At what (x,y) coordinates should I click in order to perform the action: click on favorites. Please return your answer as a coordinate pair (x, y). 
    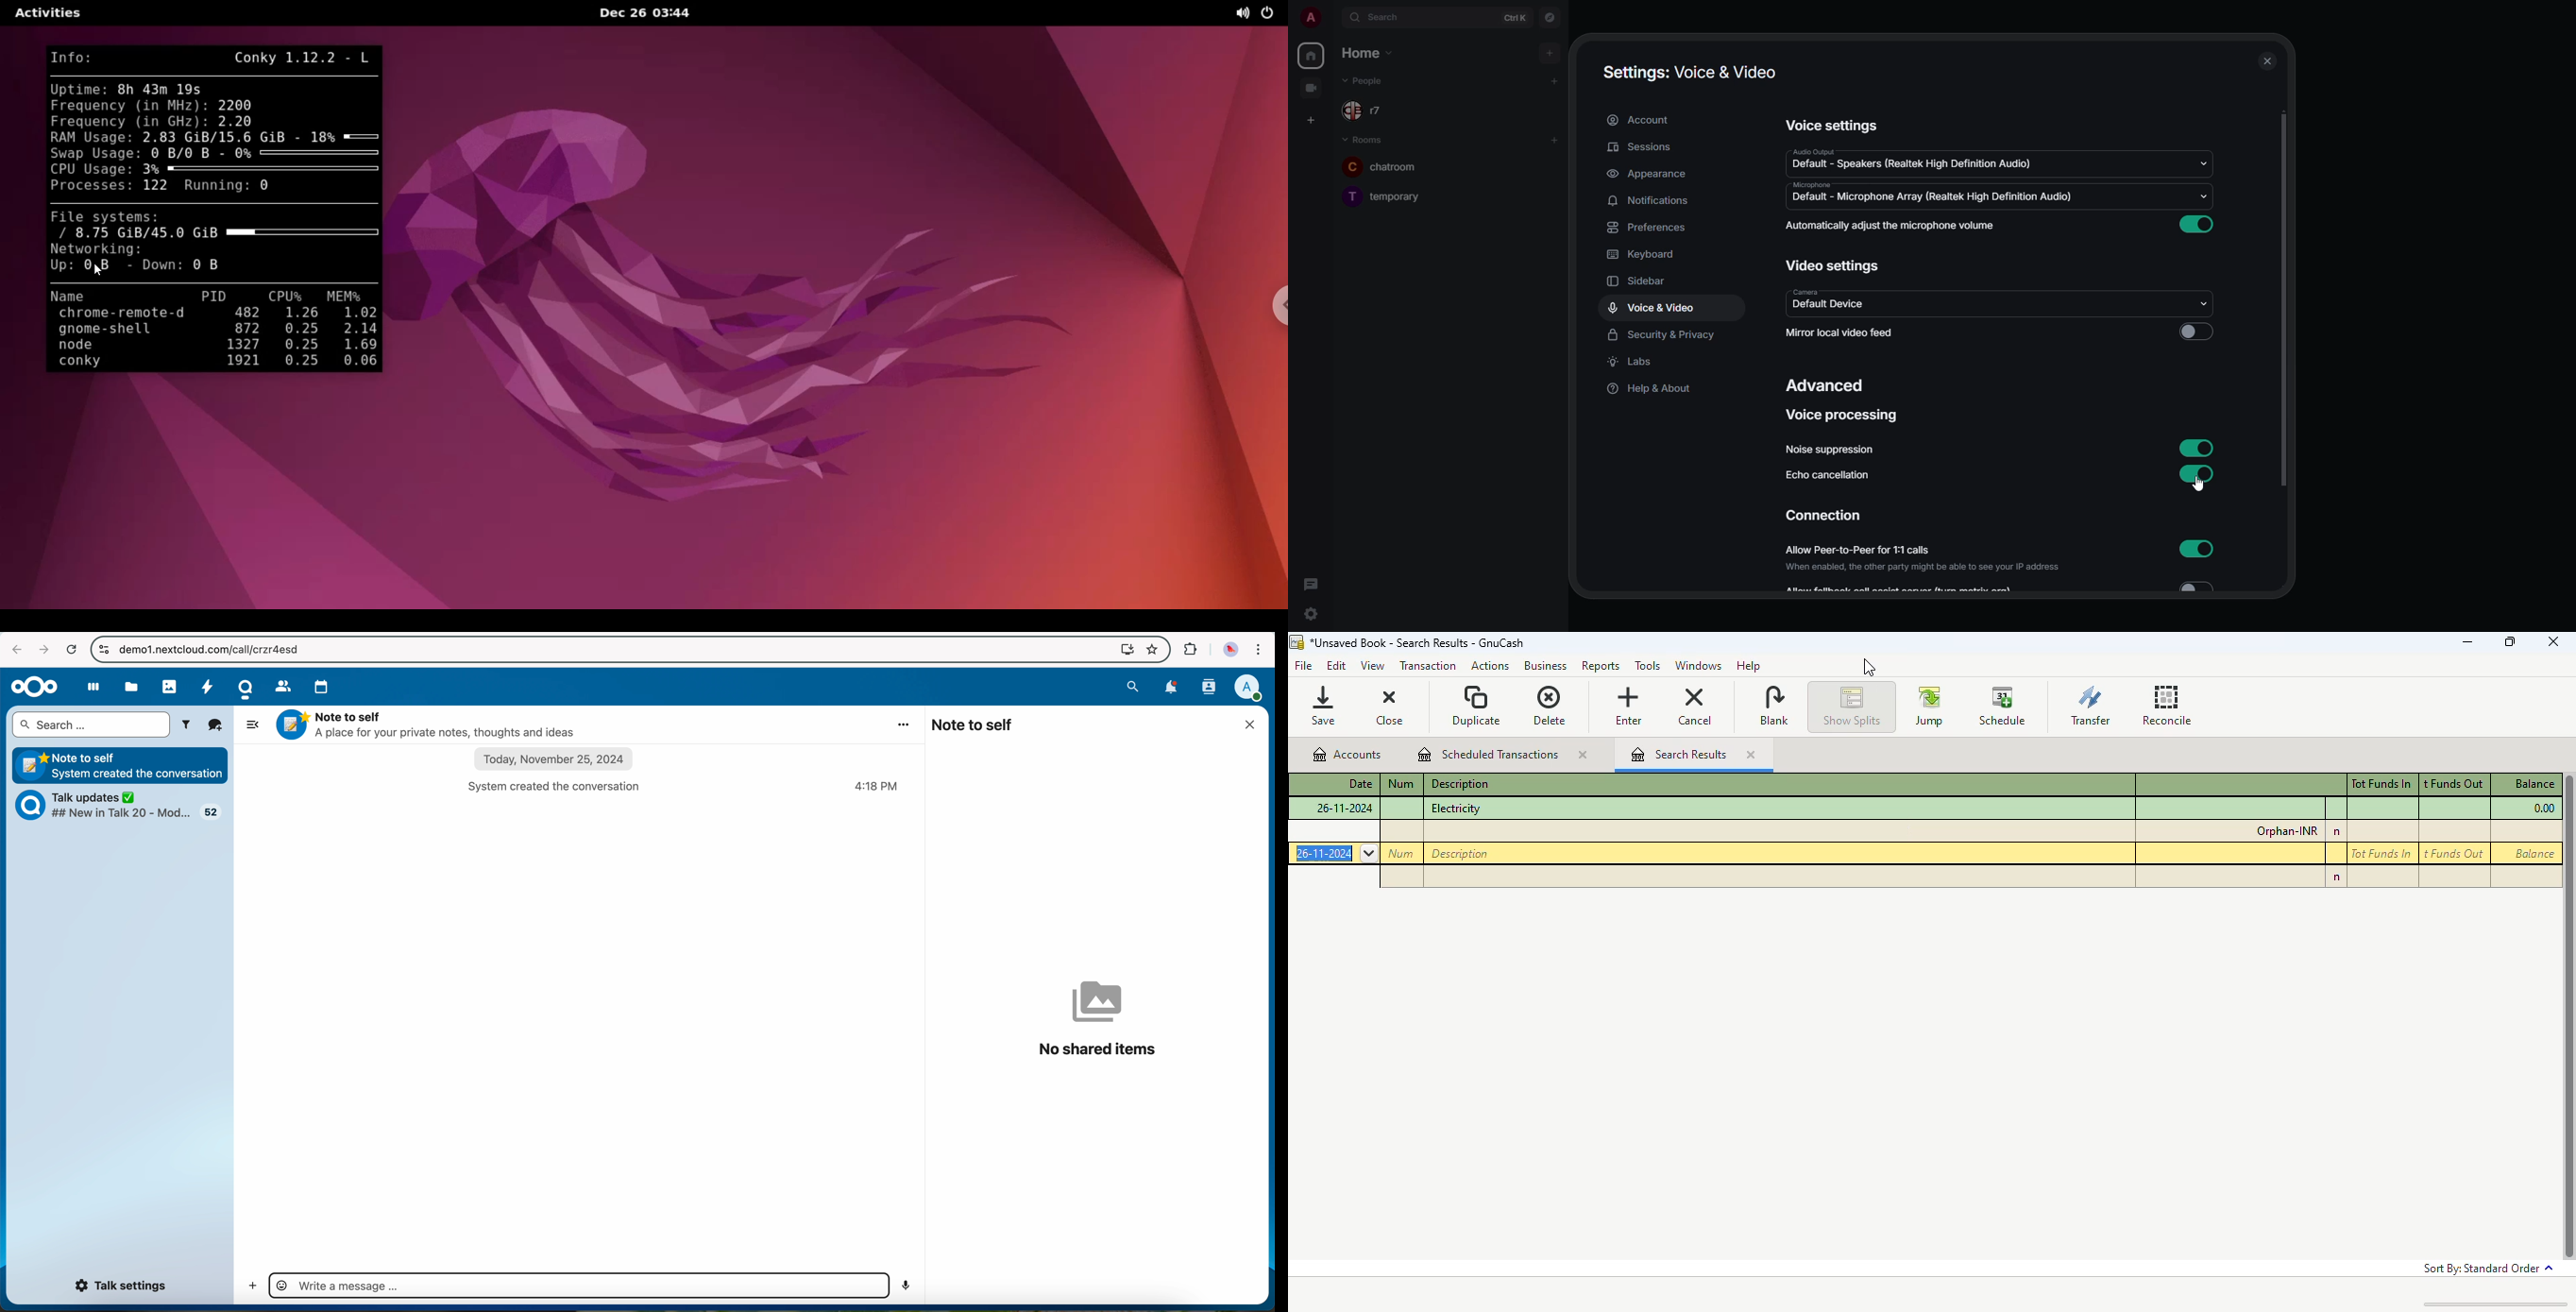
    Looking at the image, I should click on (1151, 650).